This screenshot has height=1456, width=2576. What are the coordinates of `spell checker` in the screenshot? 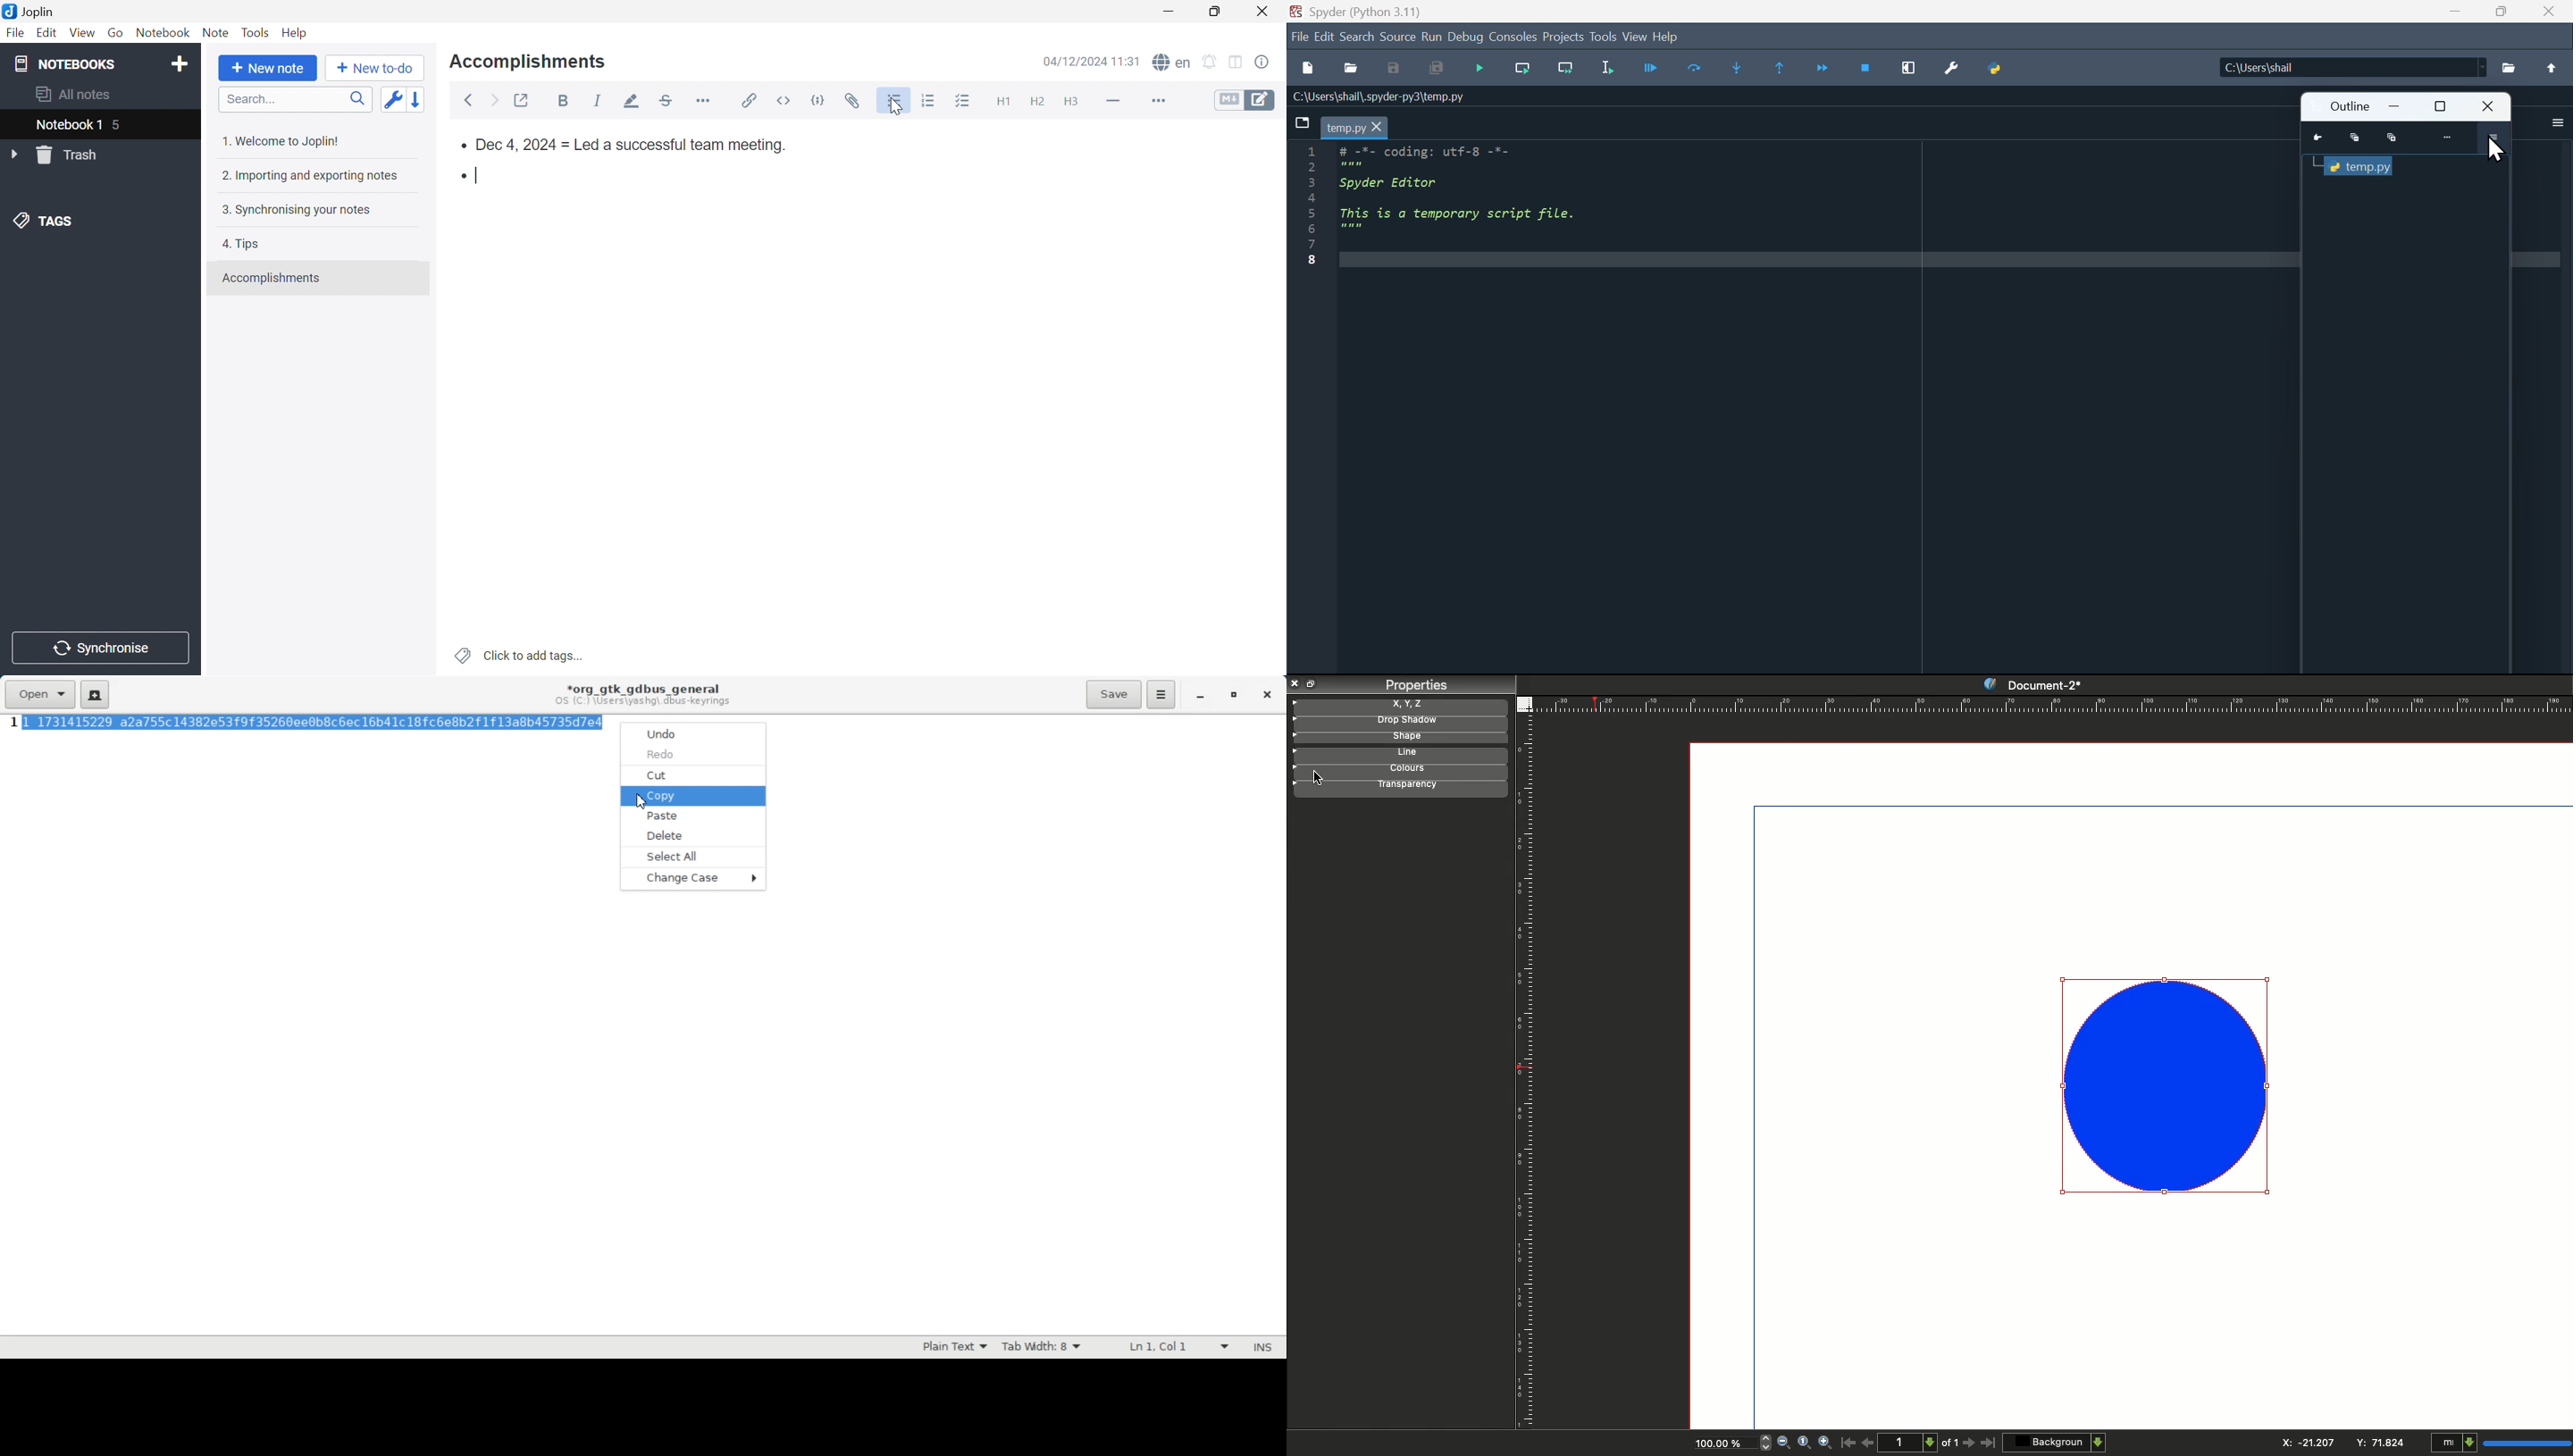 It's located at (1172, 63).